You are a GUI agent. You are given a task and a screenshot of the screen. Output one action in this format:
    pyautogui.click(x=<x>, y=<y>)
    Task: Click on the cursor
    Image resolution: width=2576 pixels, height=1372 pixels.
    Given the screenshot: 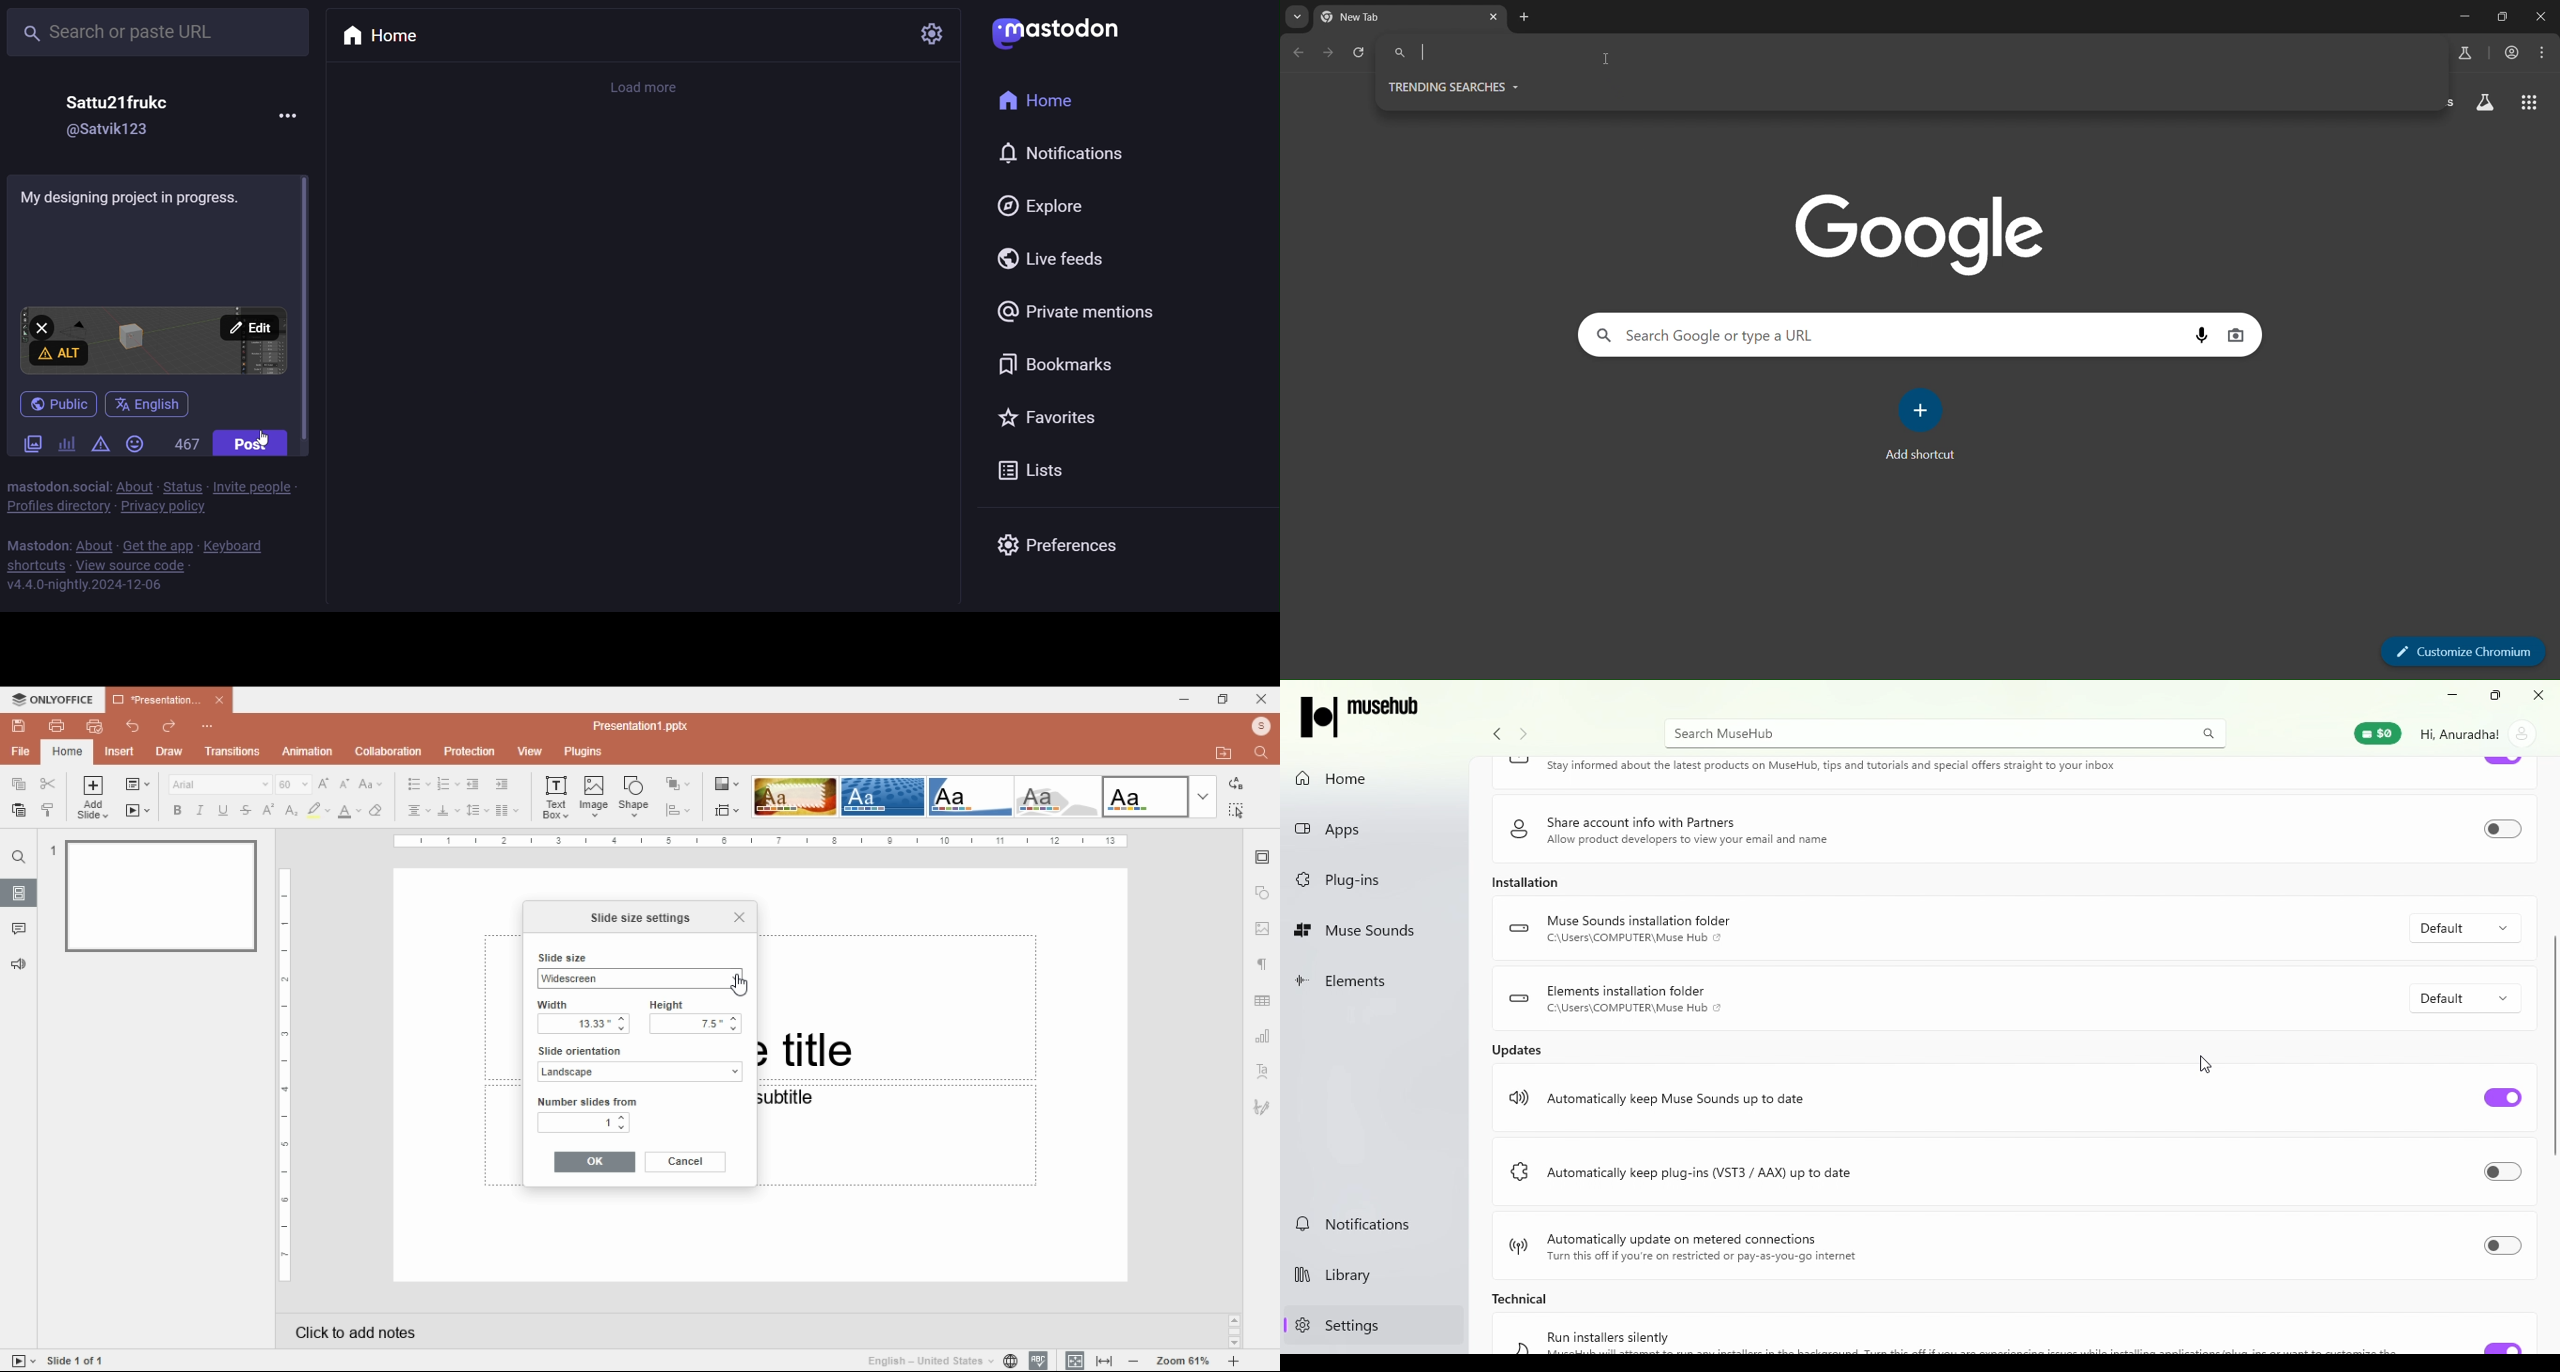 What is the action you would take?
    pyautogui.click(x=2207, y=1065)
    